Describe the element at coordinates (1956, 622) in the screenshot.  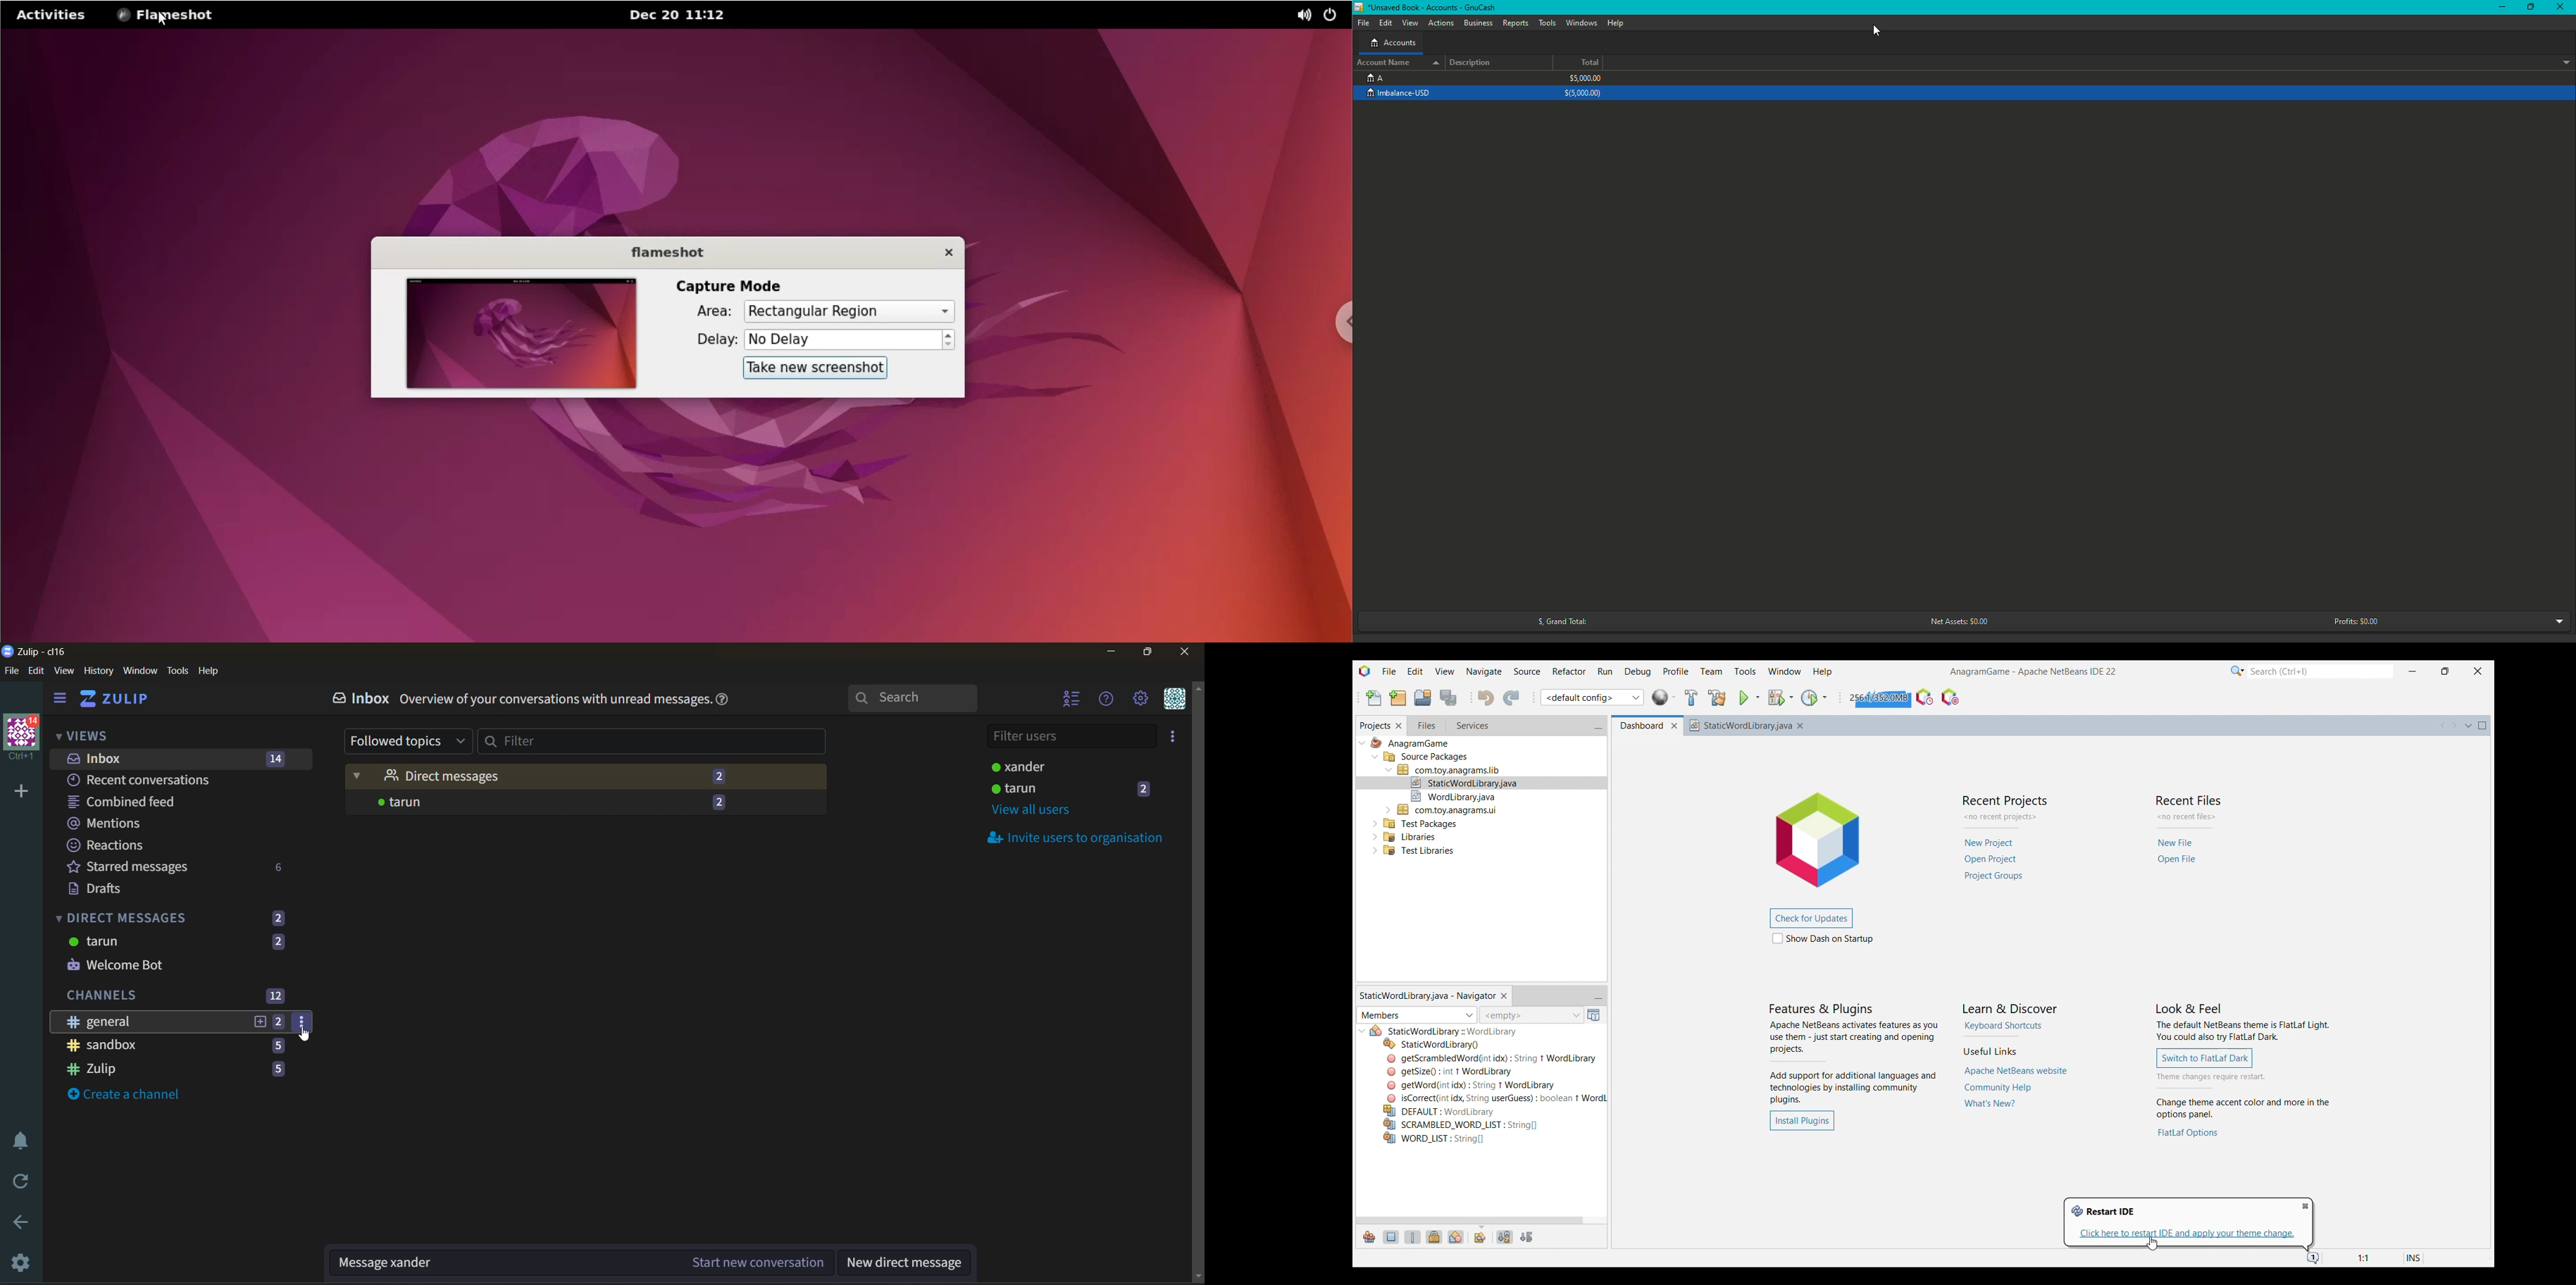
I see `Net Assets` at that location.